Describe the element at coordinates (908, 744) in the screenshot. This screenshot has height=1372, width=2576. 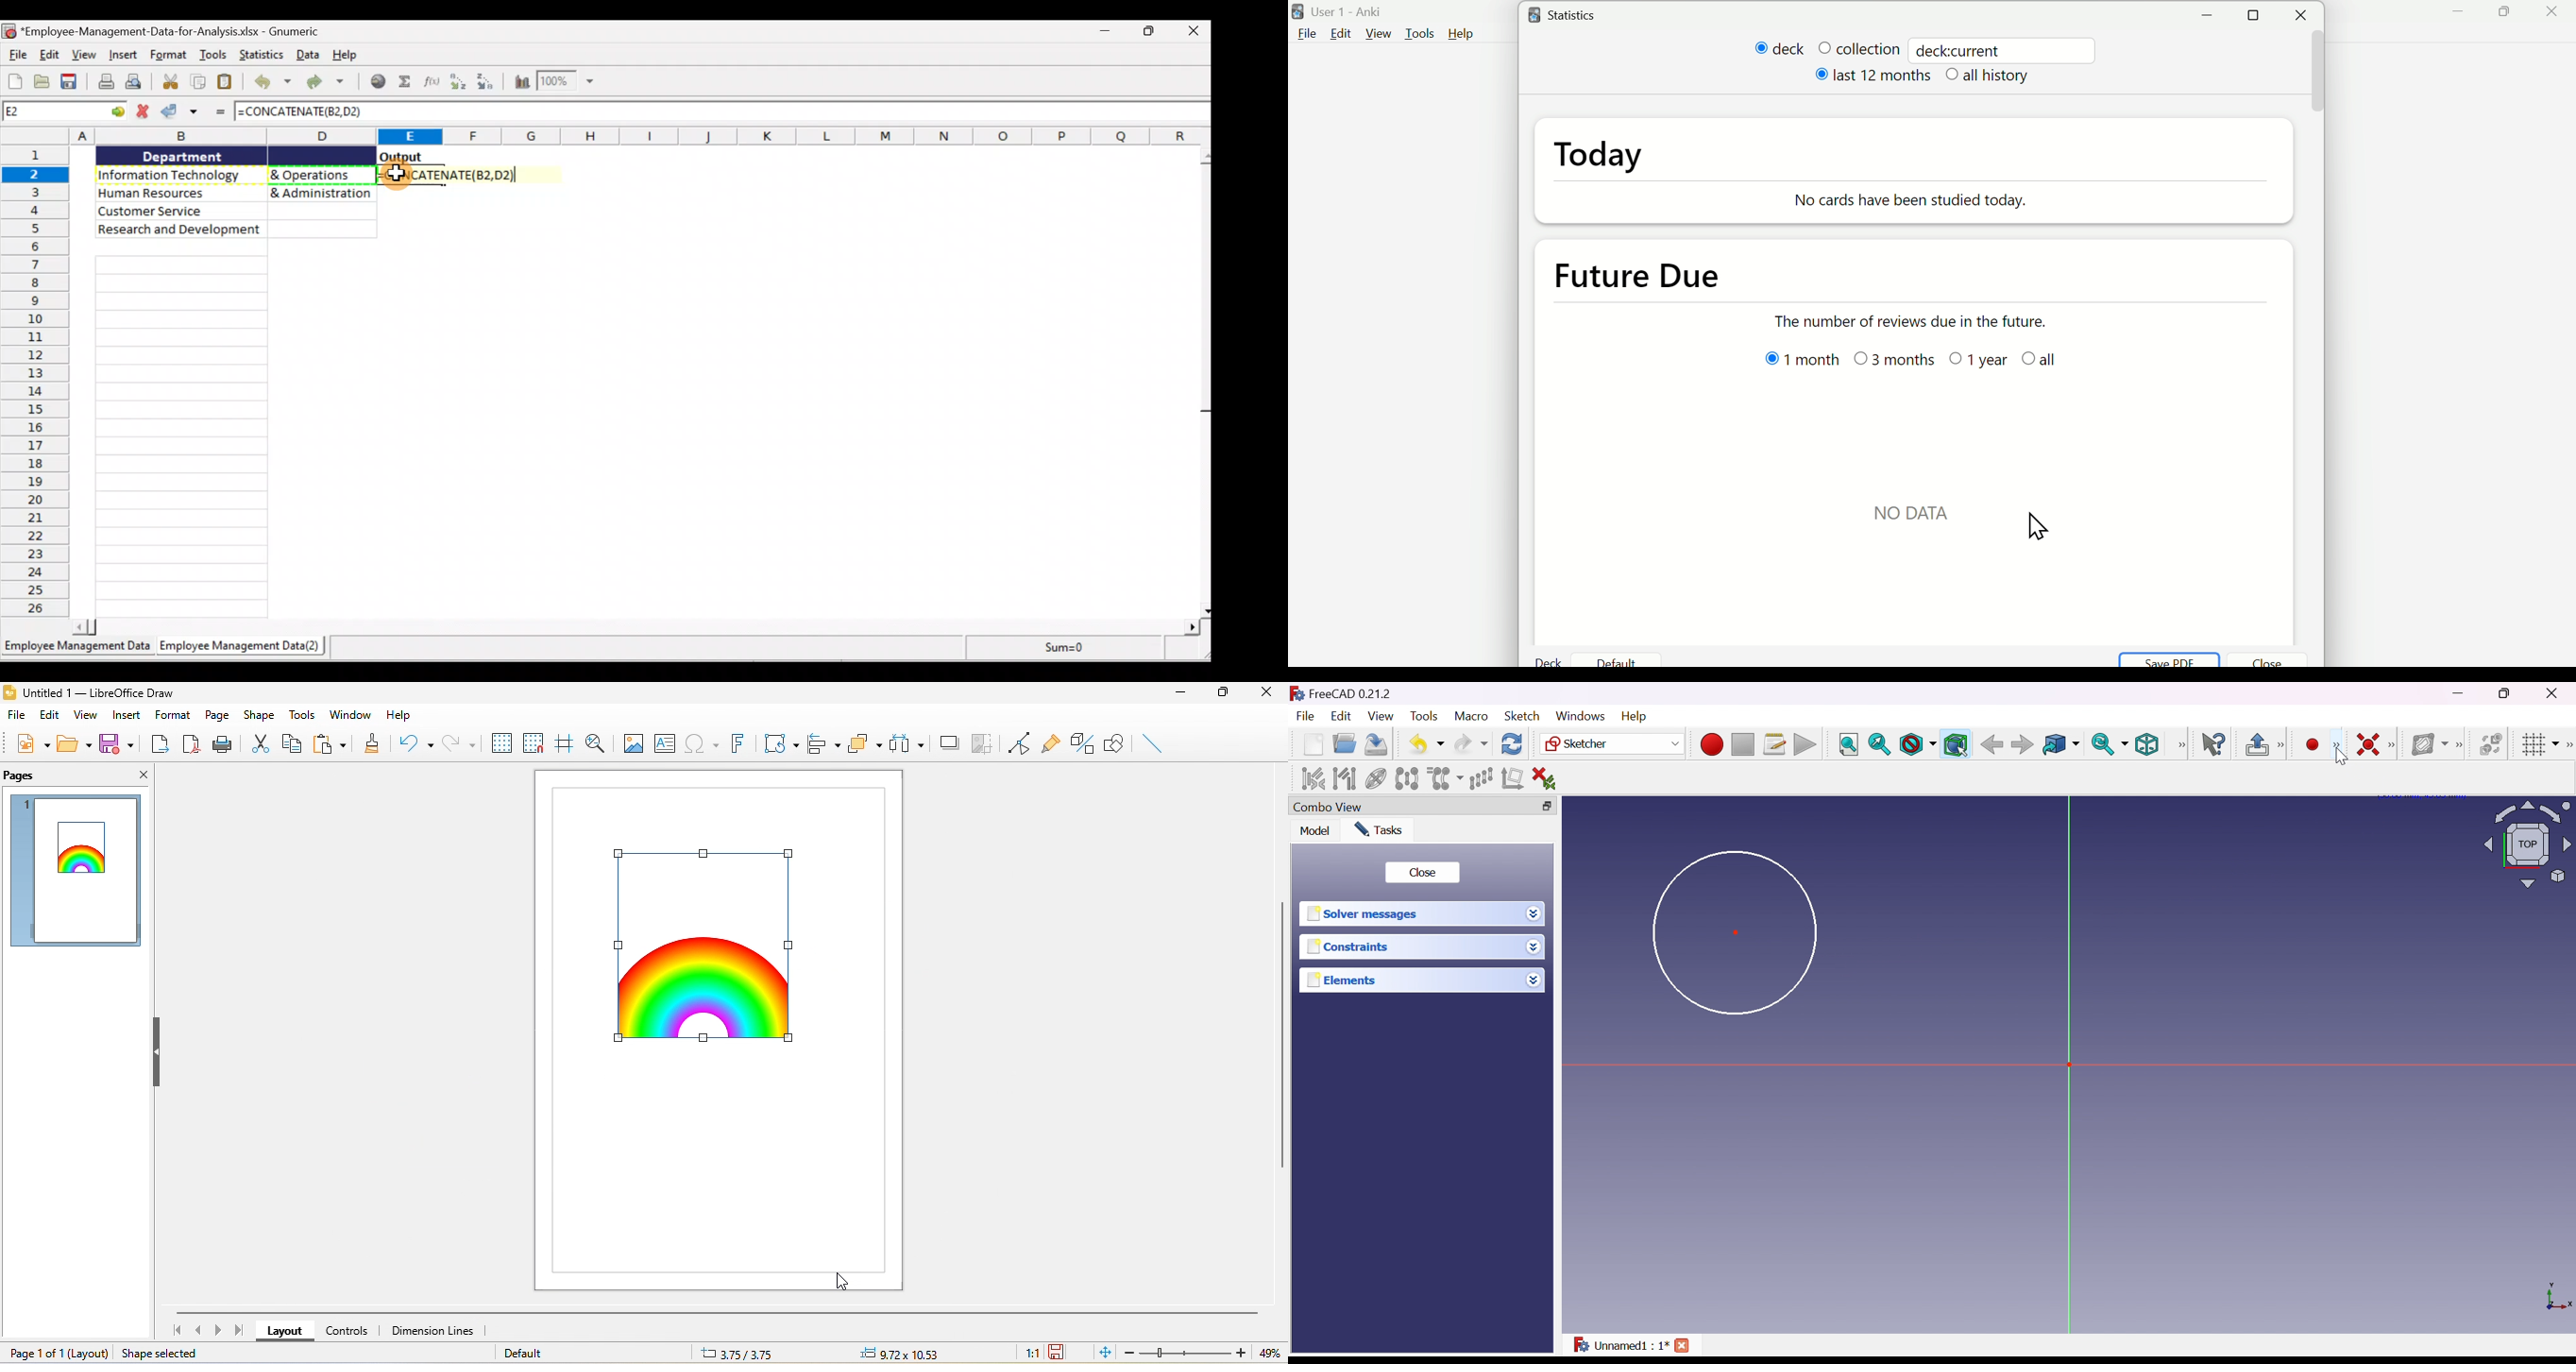
I see `select at least three object to distribute` at that location.